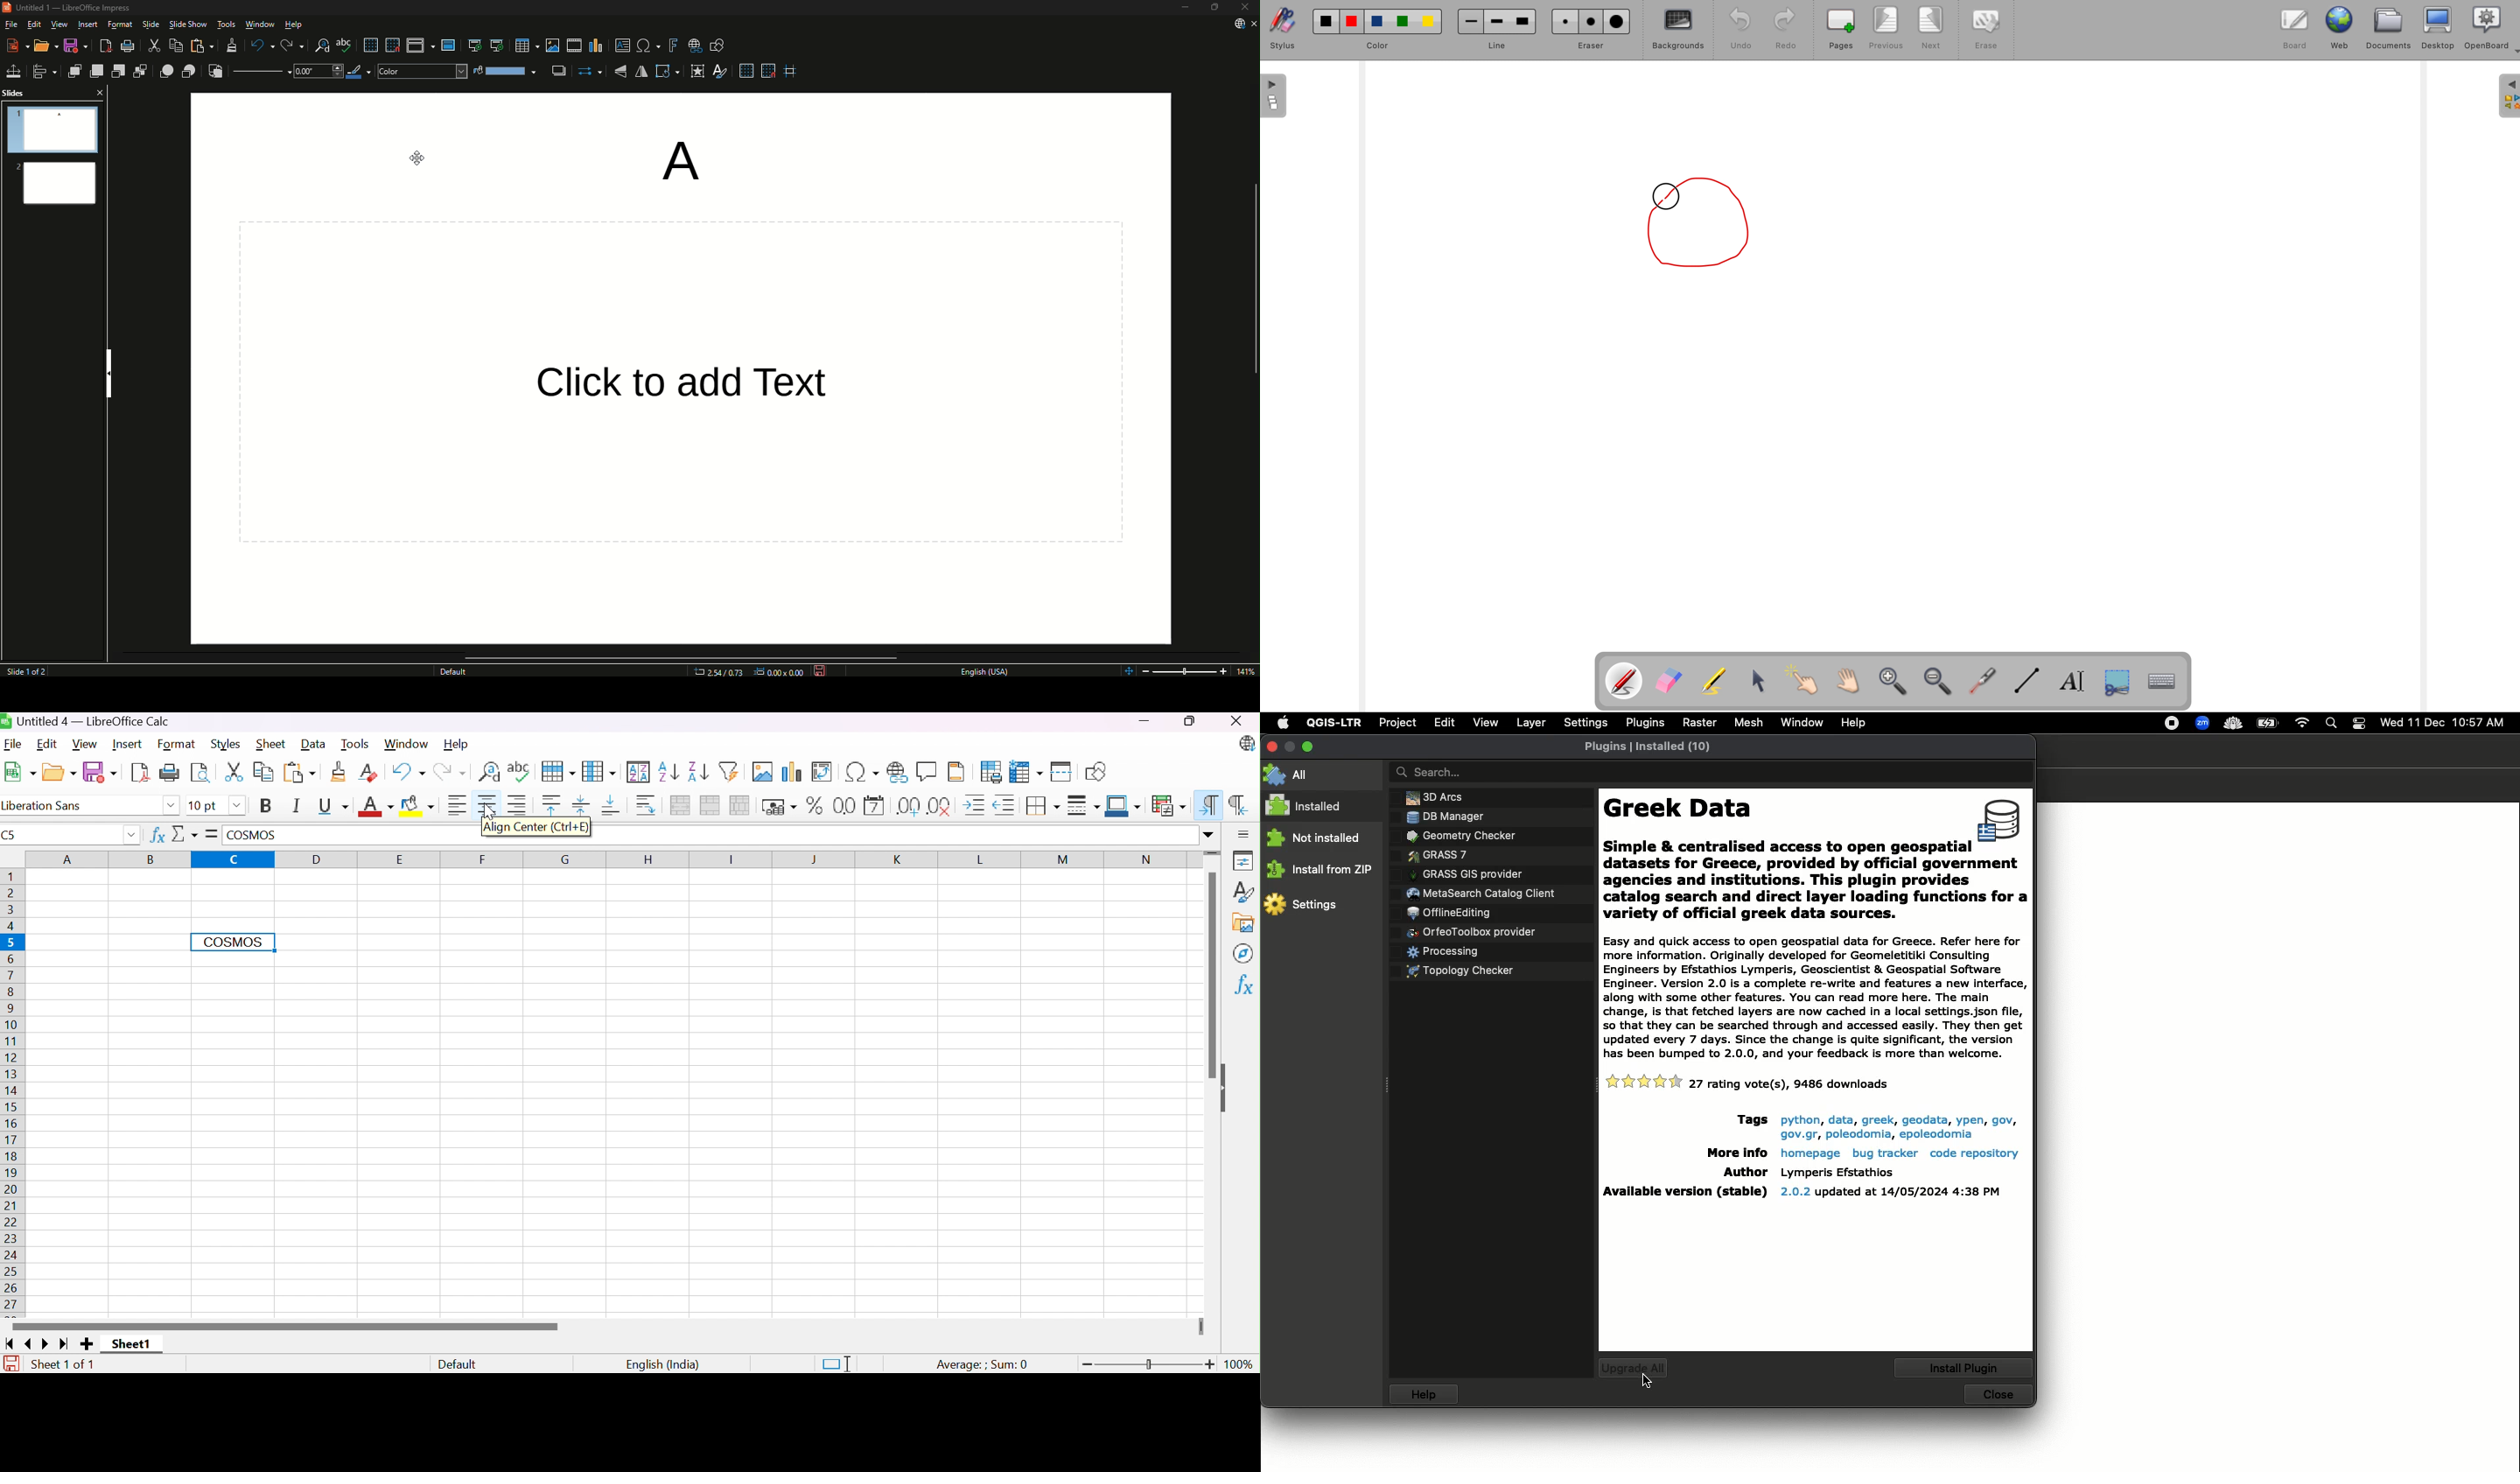  What do you see at coordinates (169, 773) in the screenshot?
I see `Print` at bounding box center [169, 773].